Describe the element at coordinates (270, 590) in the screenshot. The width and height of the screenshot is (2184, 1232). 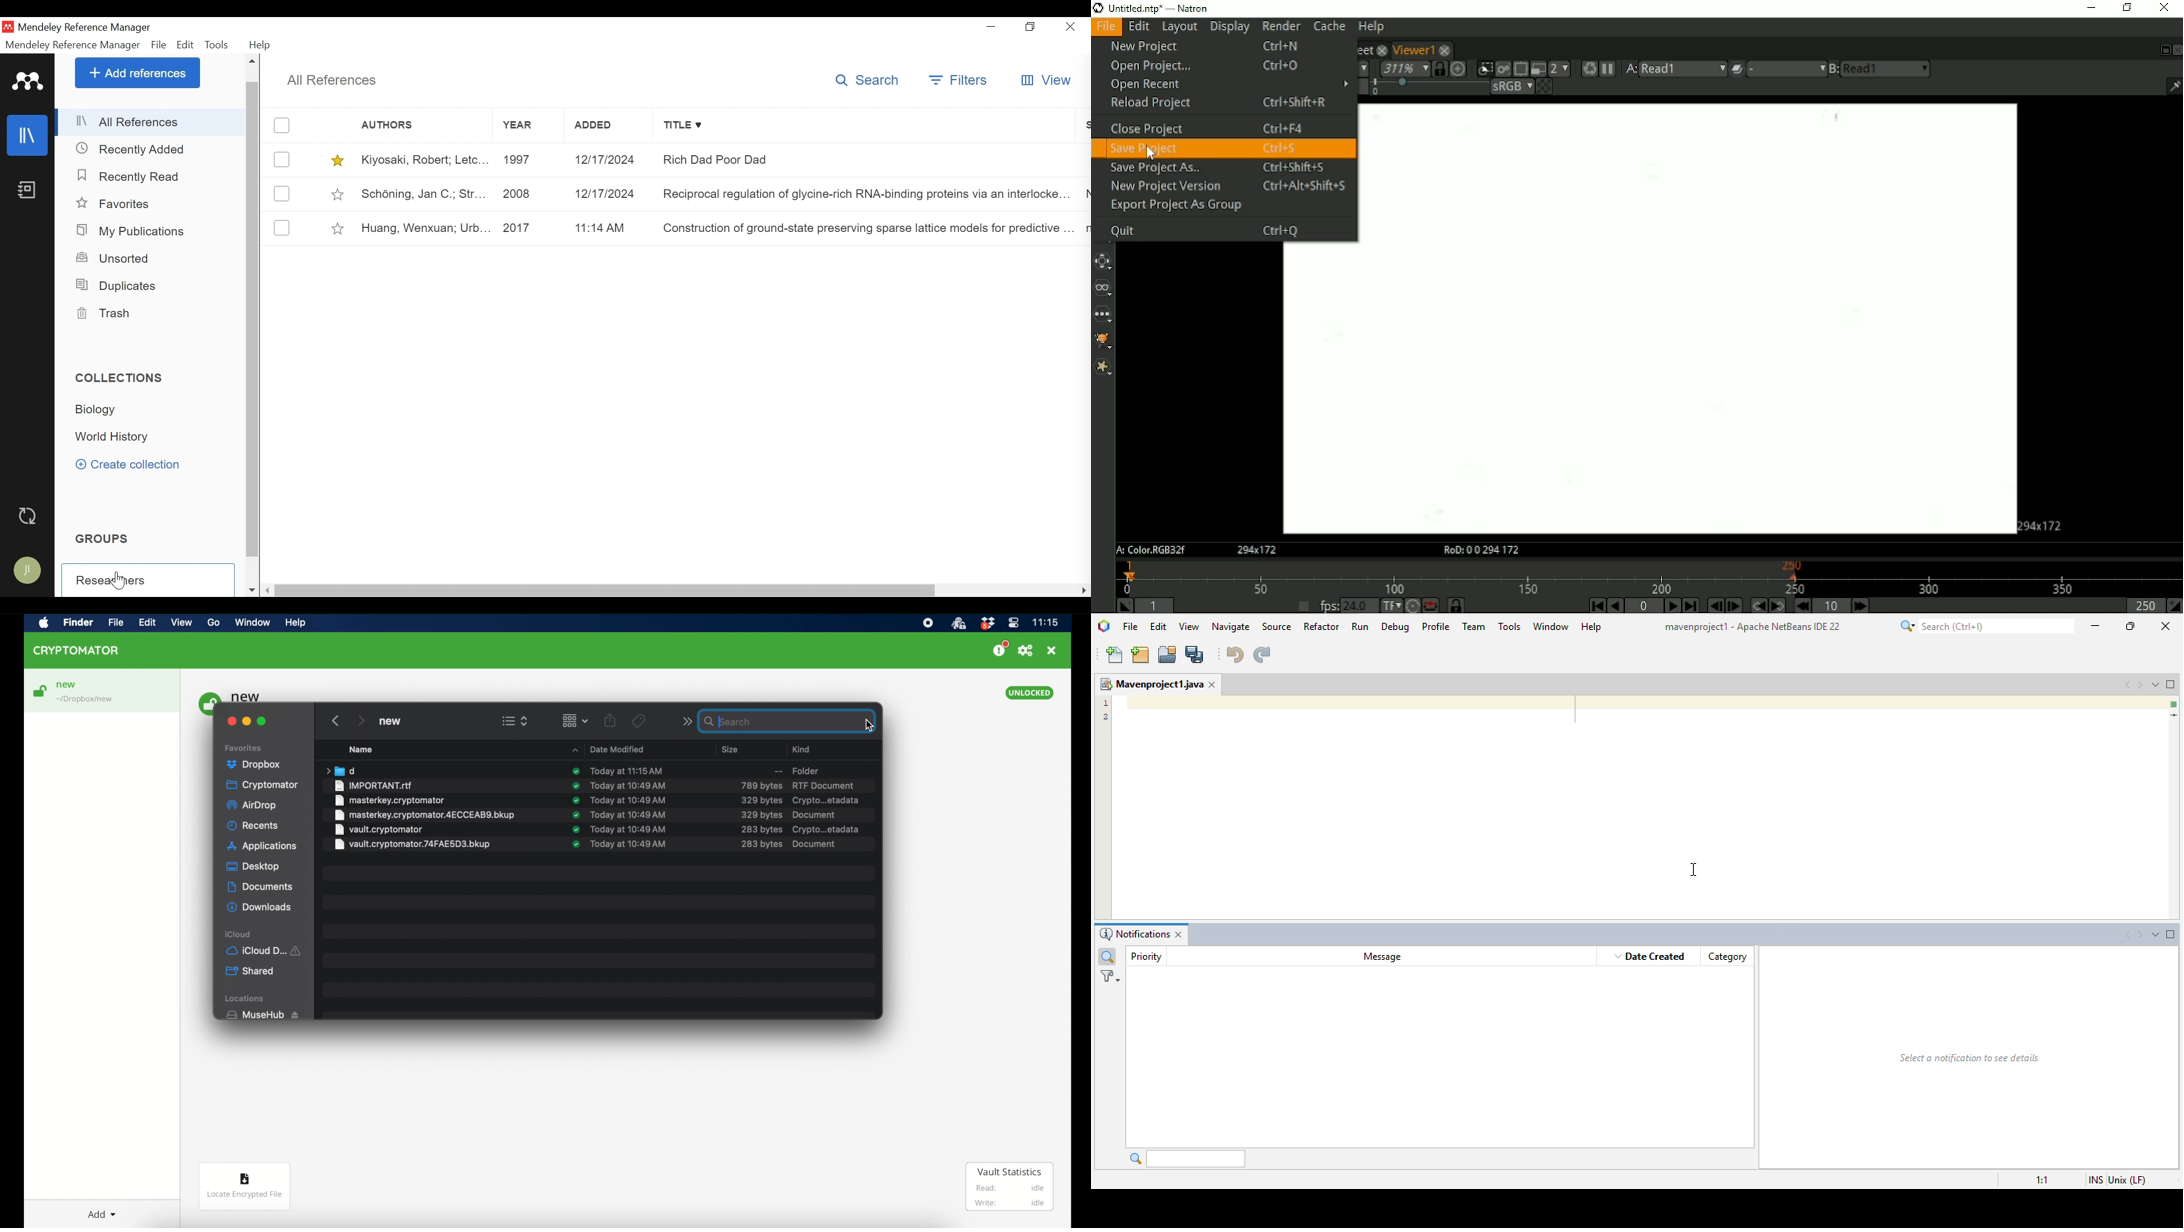
I see `Scroll Left` at that location.